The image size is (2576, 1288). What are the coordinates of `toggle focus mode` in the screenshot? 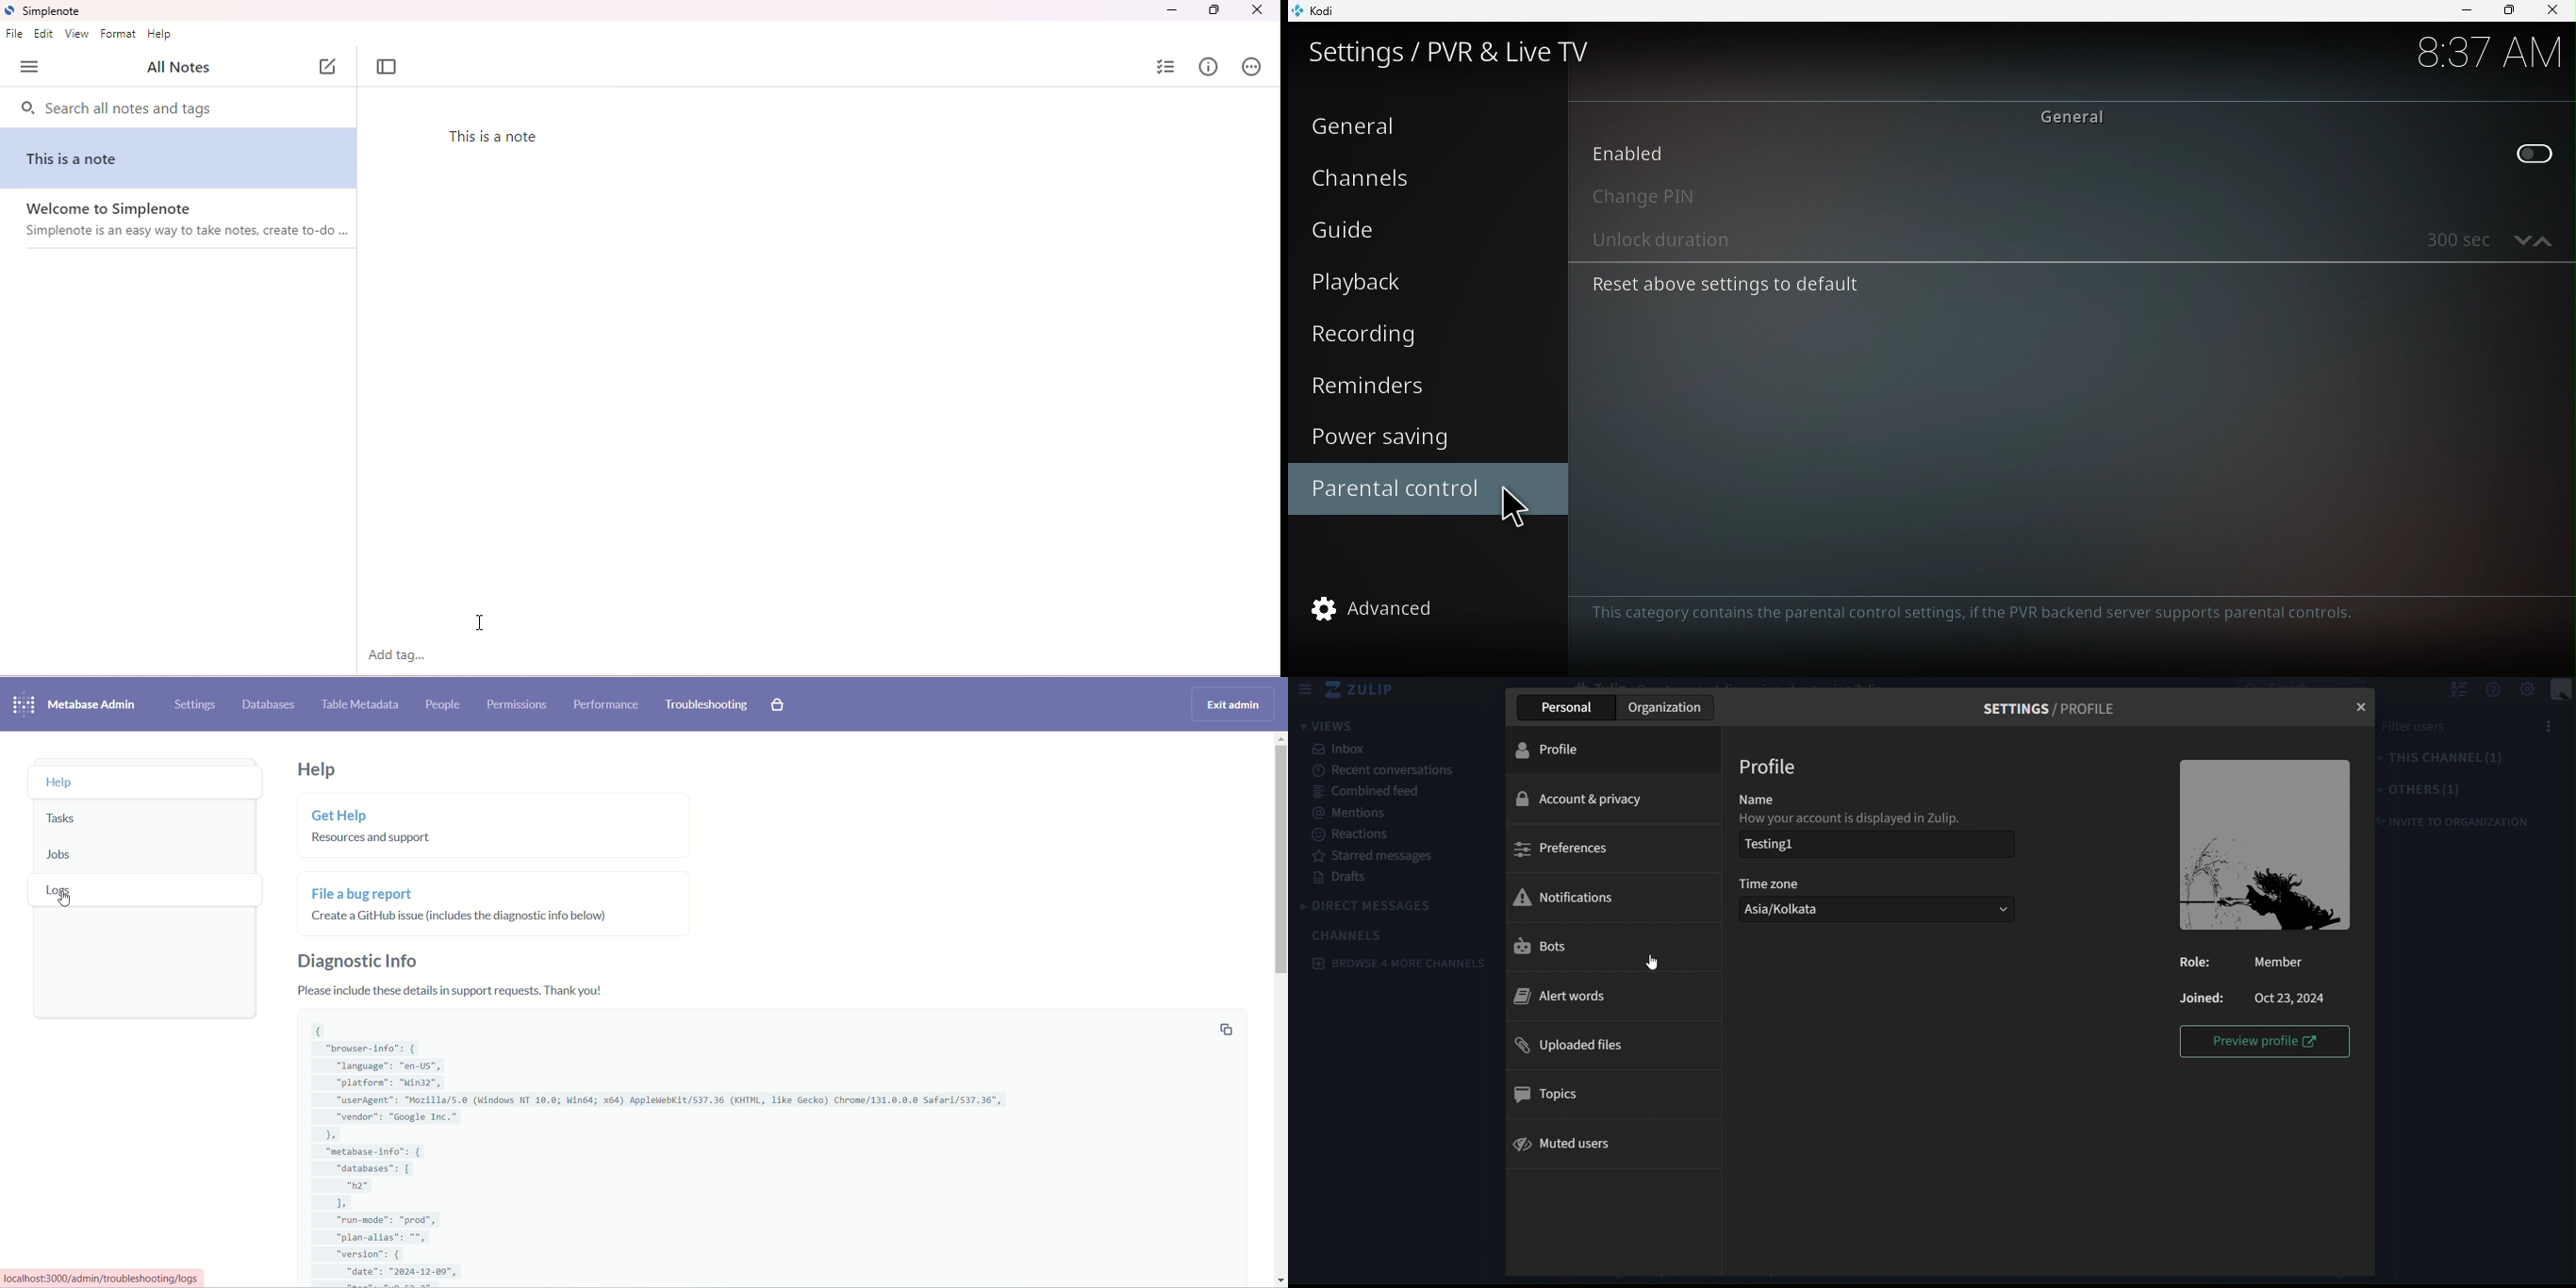 It's located at (387, 68).